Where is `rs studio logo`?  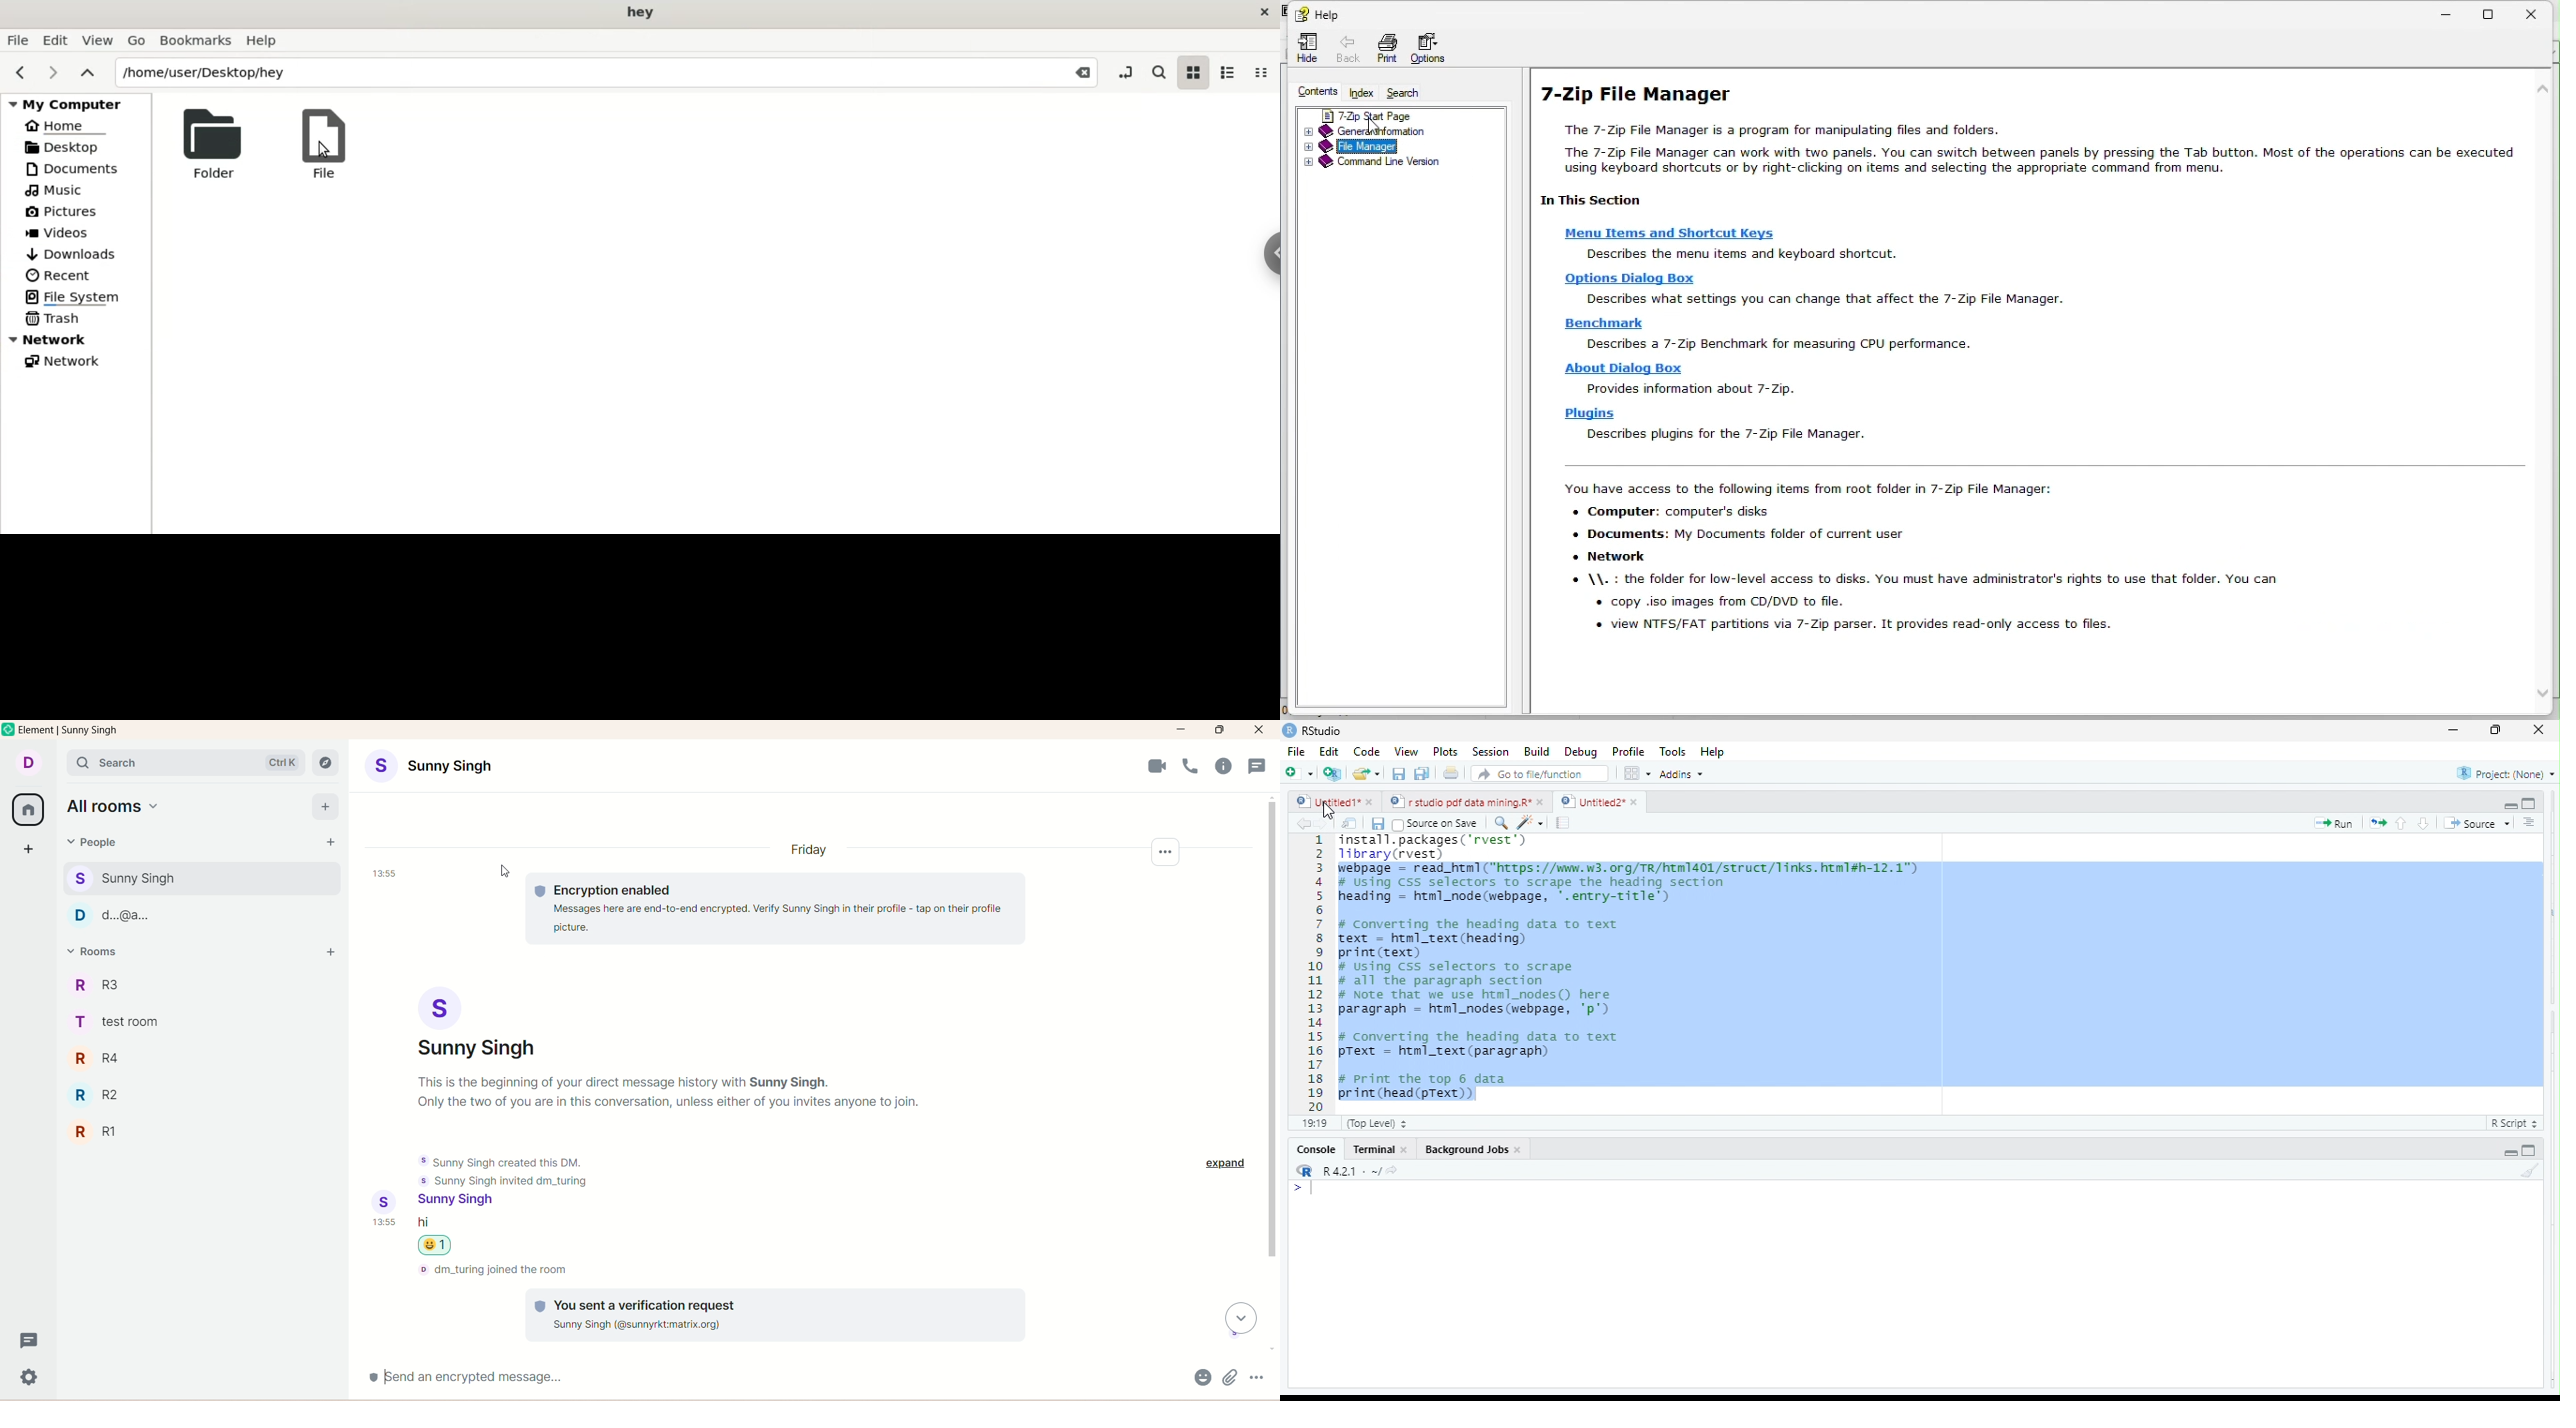
rs studio logo is located at coordinates (1304, 1171).